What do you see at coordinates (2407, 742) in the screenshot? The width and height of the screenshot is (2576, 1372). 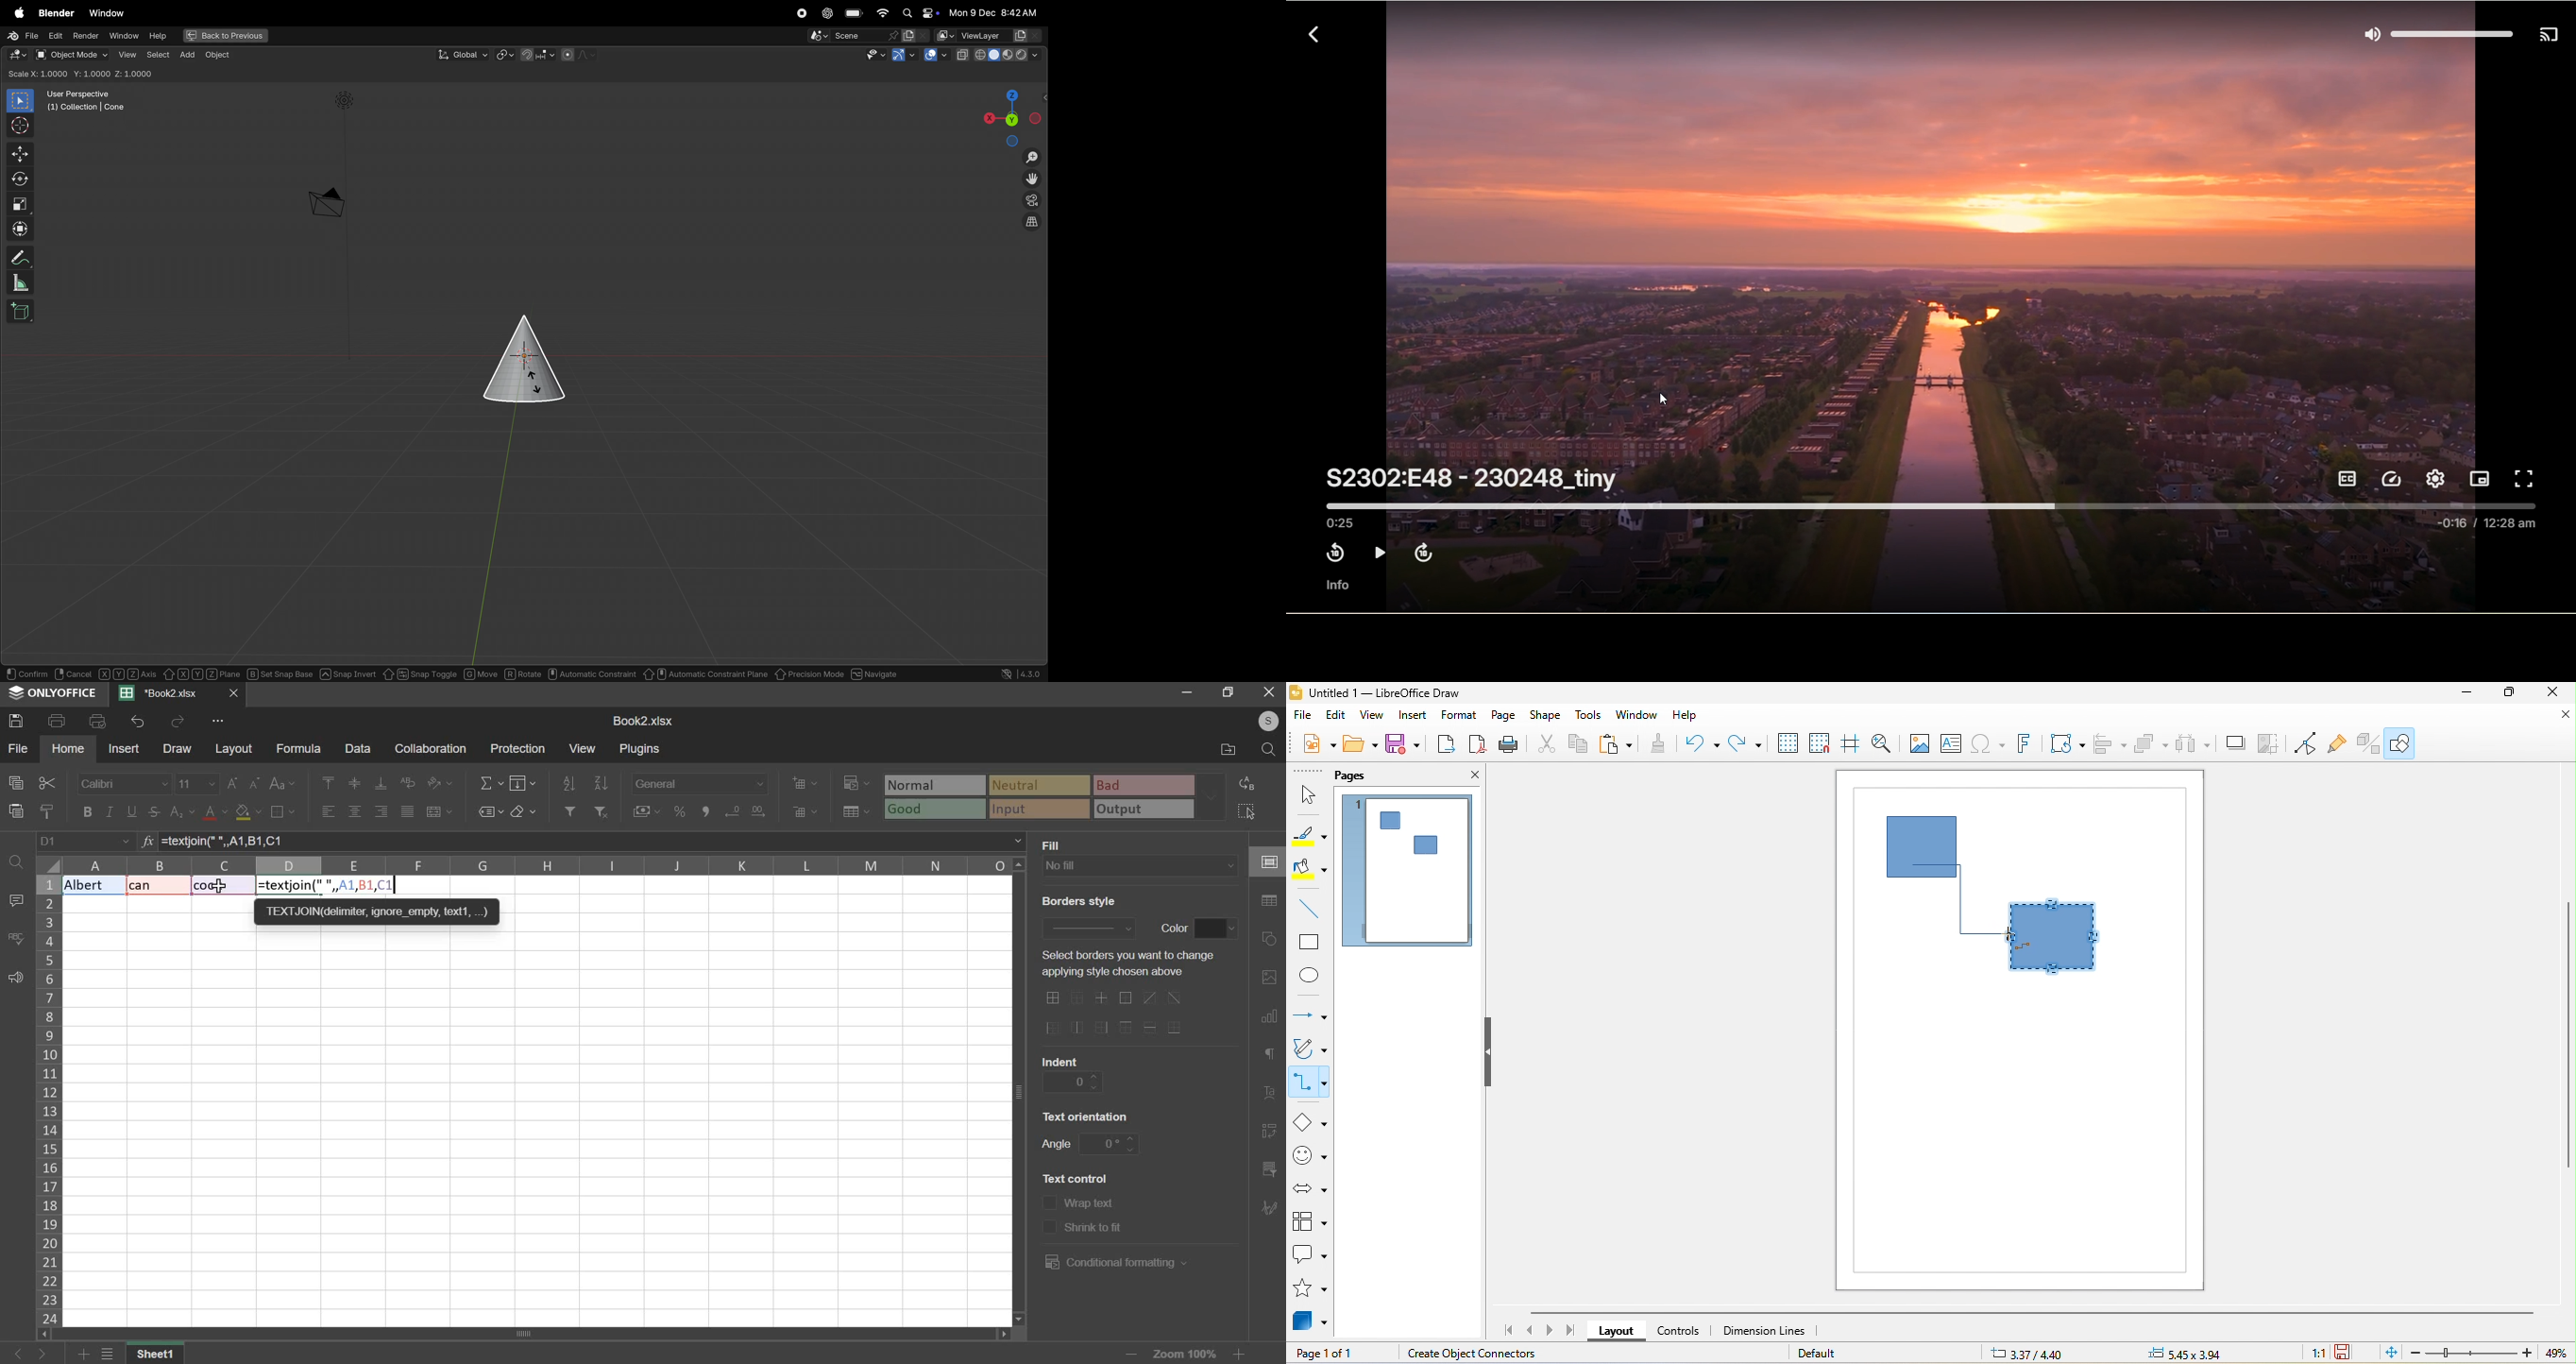 I see `show draw function` at bounding box center [2407, 742].